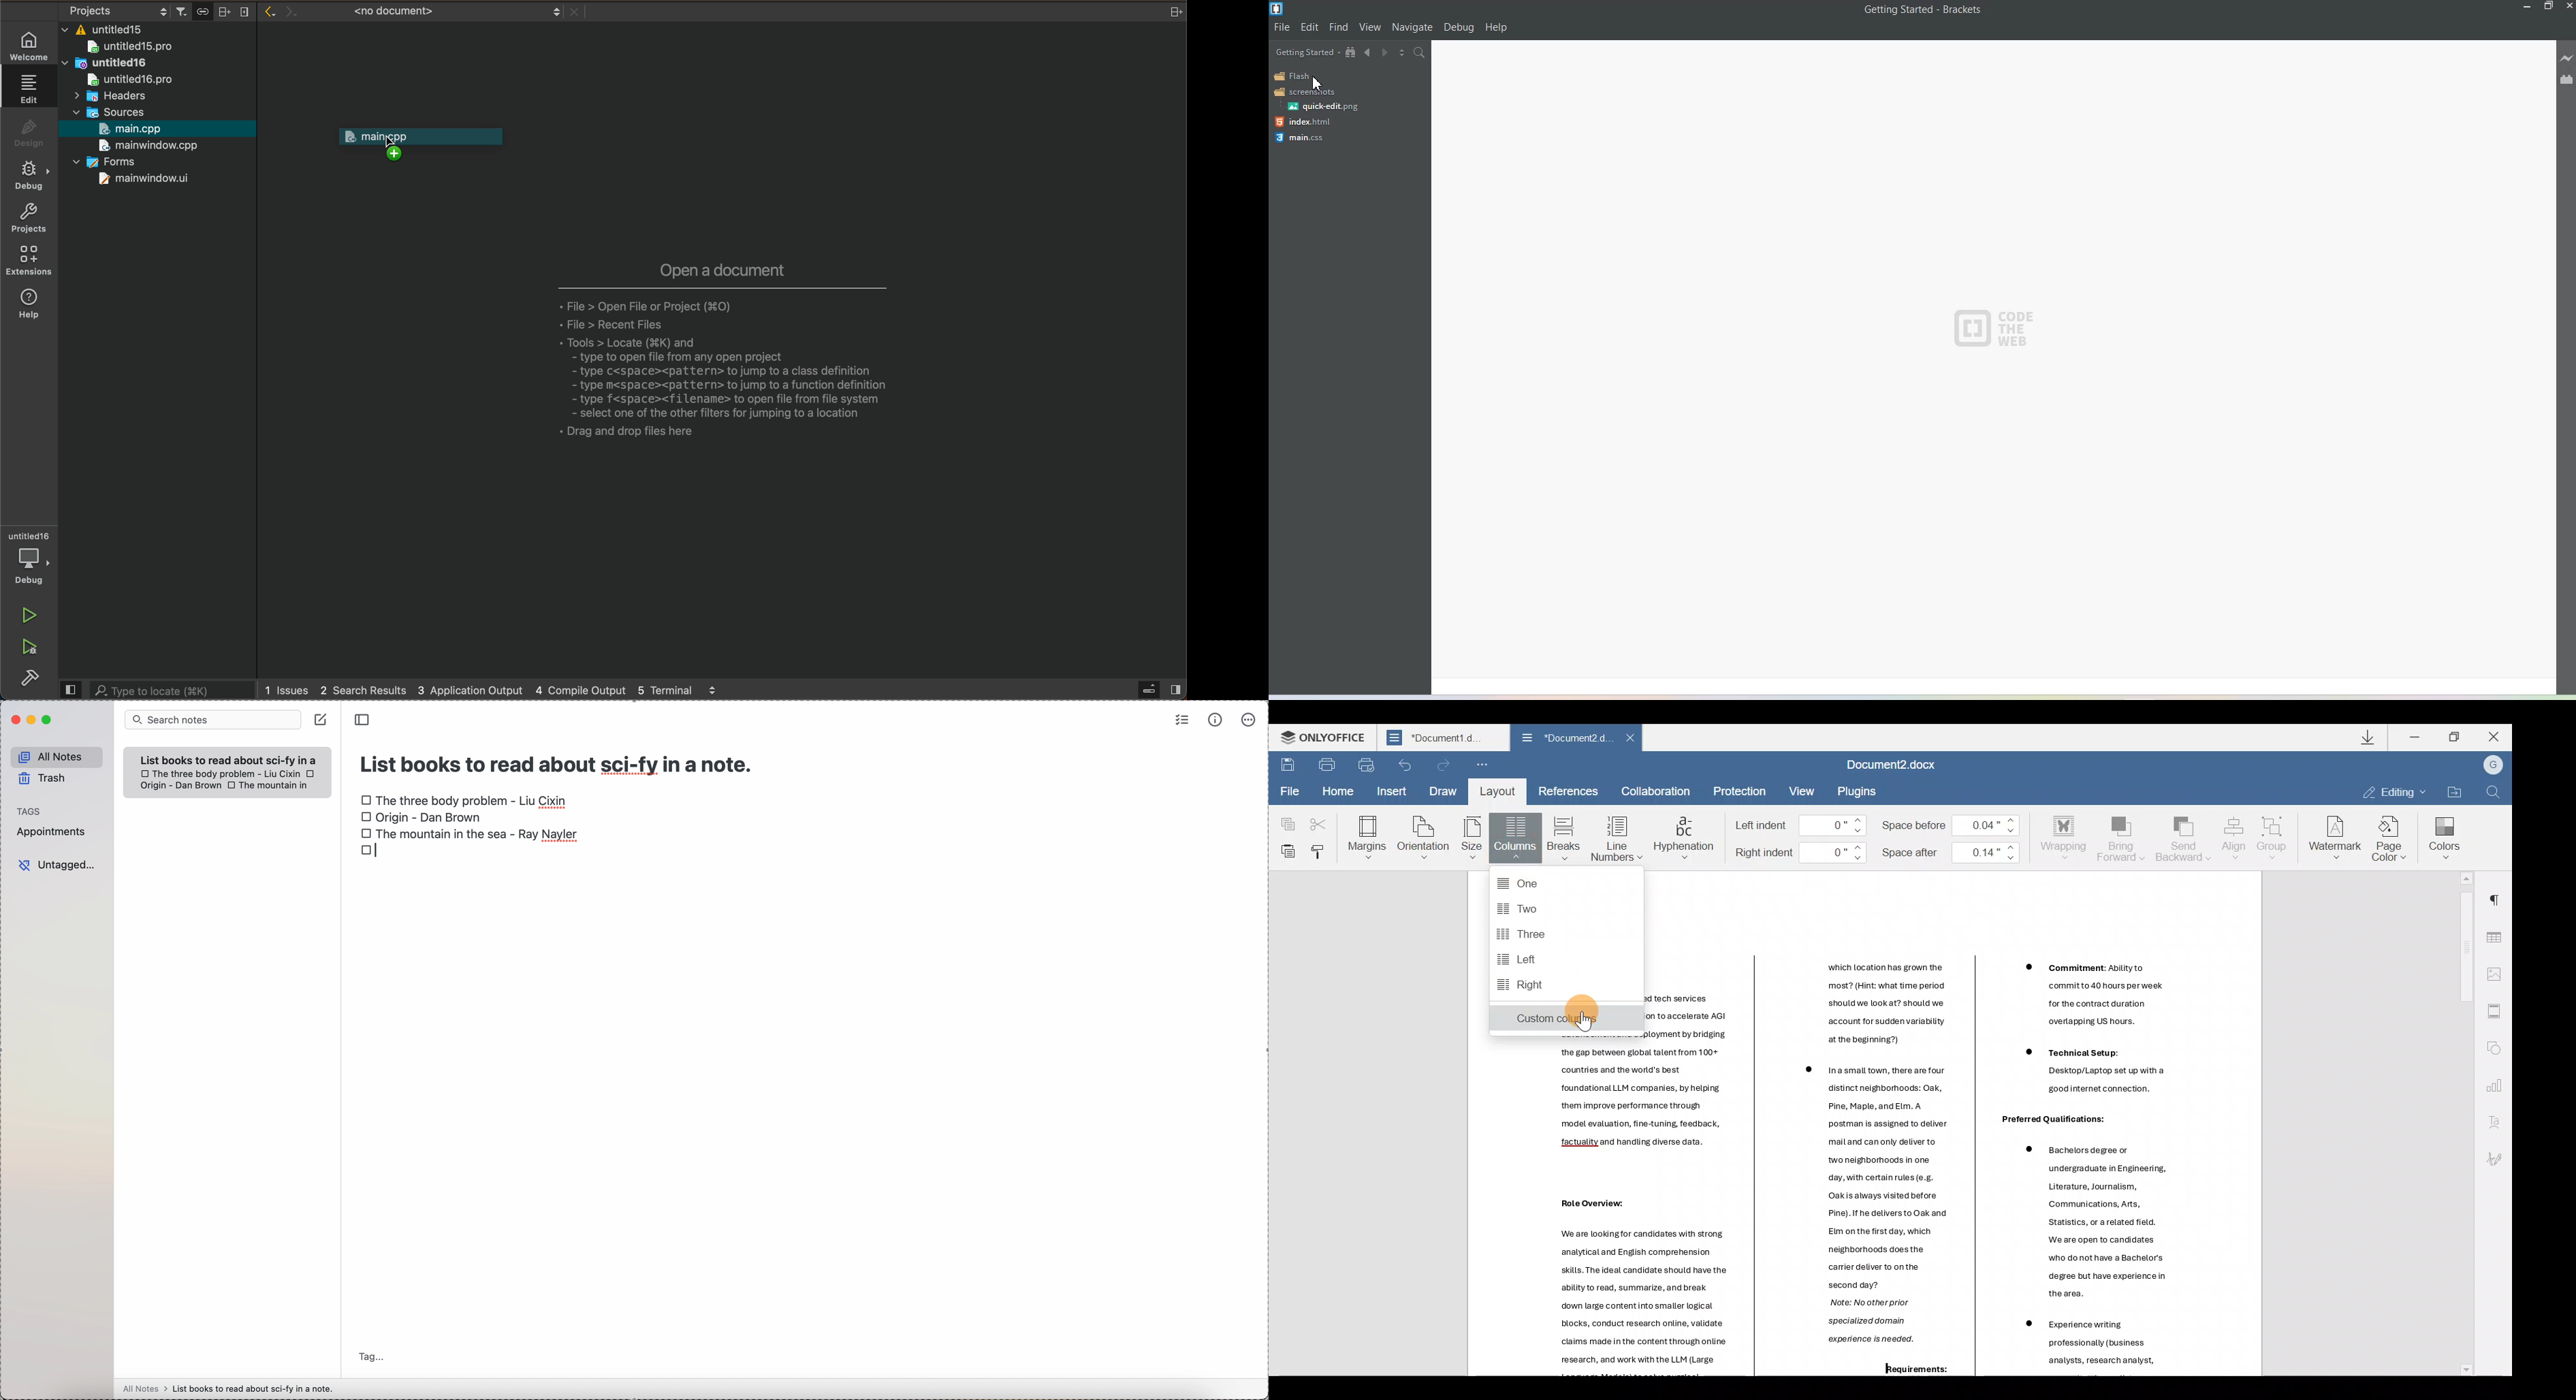 The height and width of the screenshot is (1400, 2576). Describe the element at coordinates (695, 354) in the screenshot. I see `open a document` at that location.